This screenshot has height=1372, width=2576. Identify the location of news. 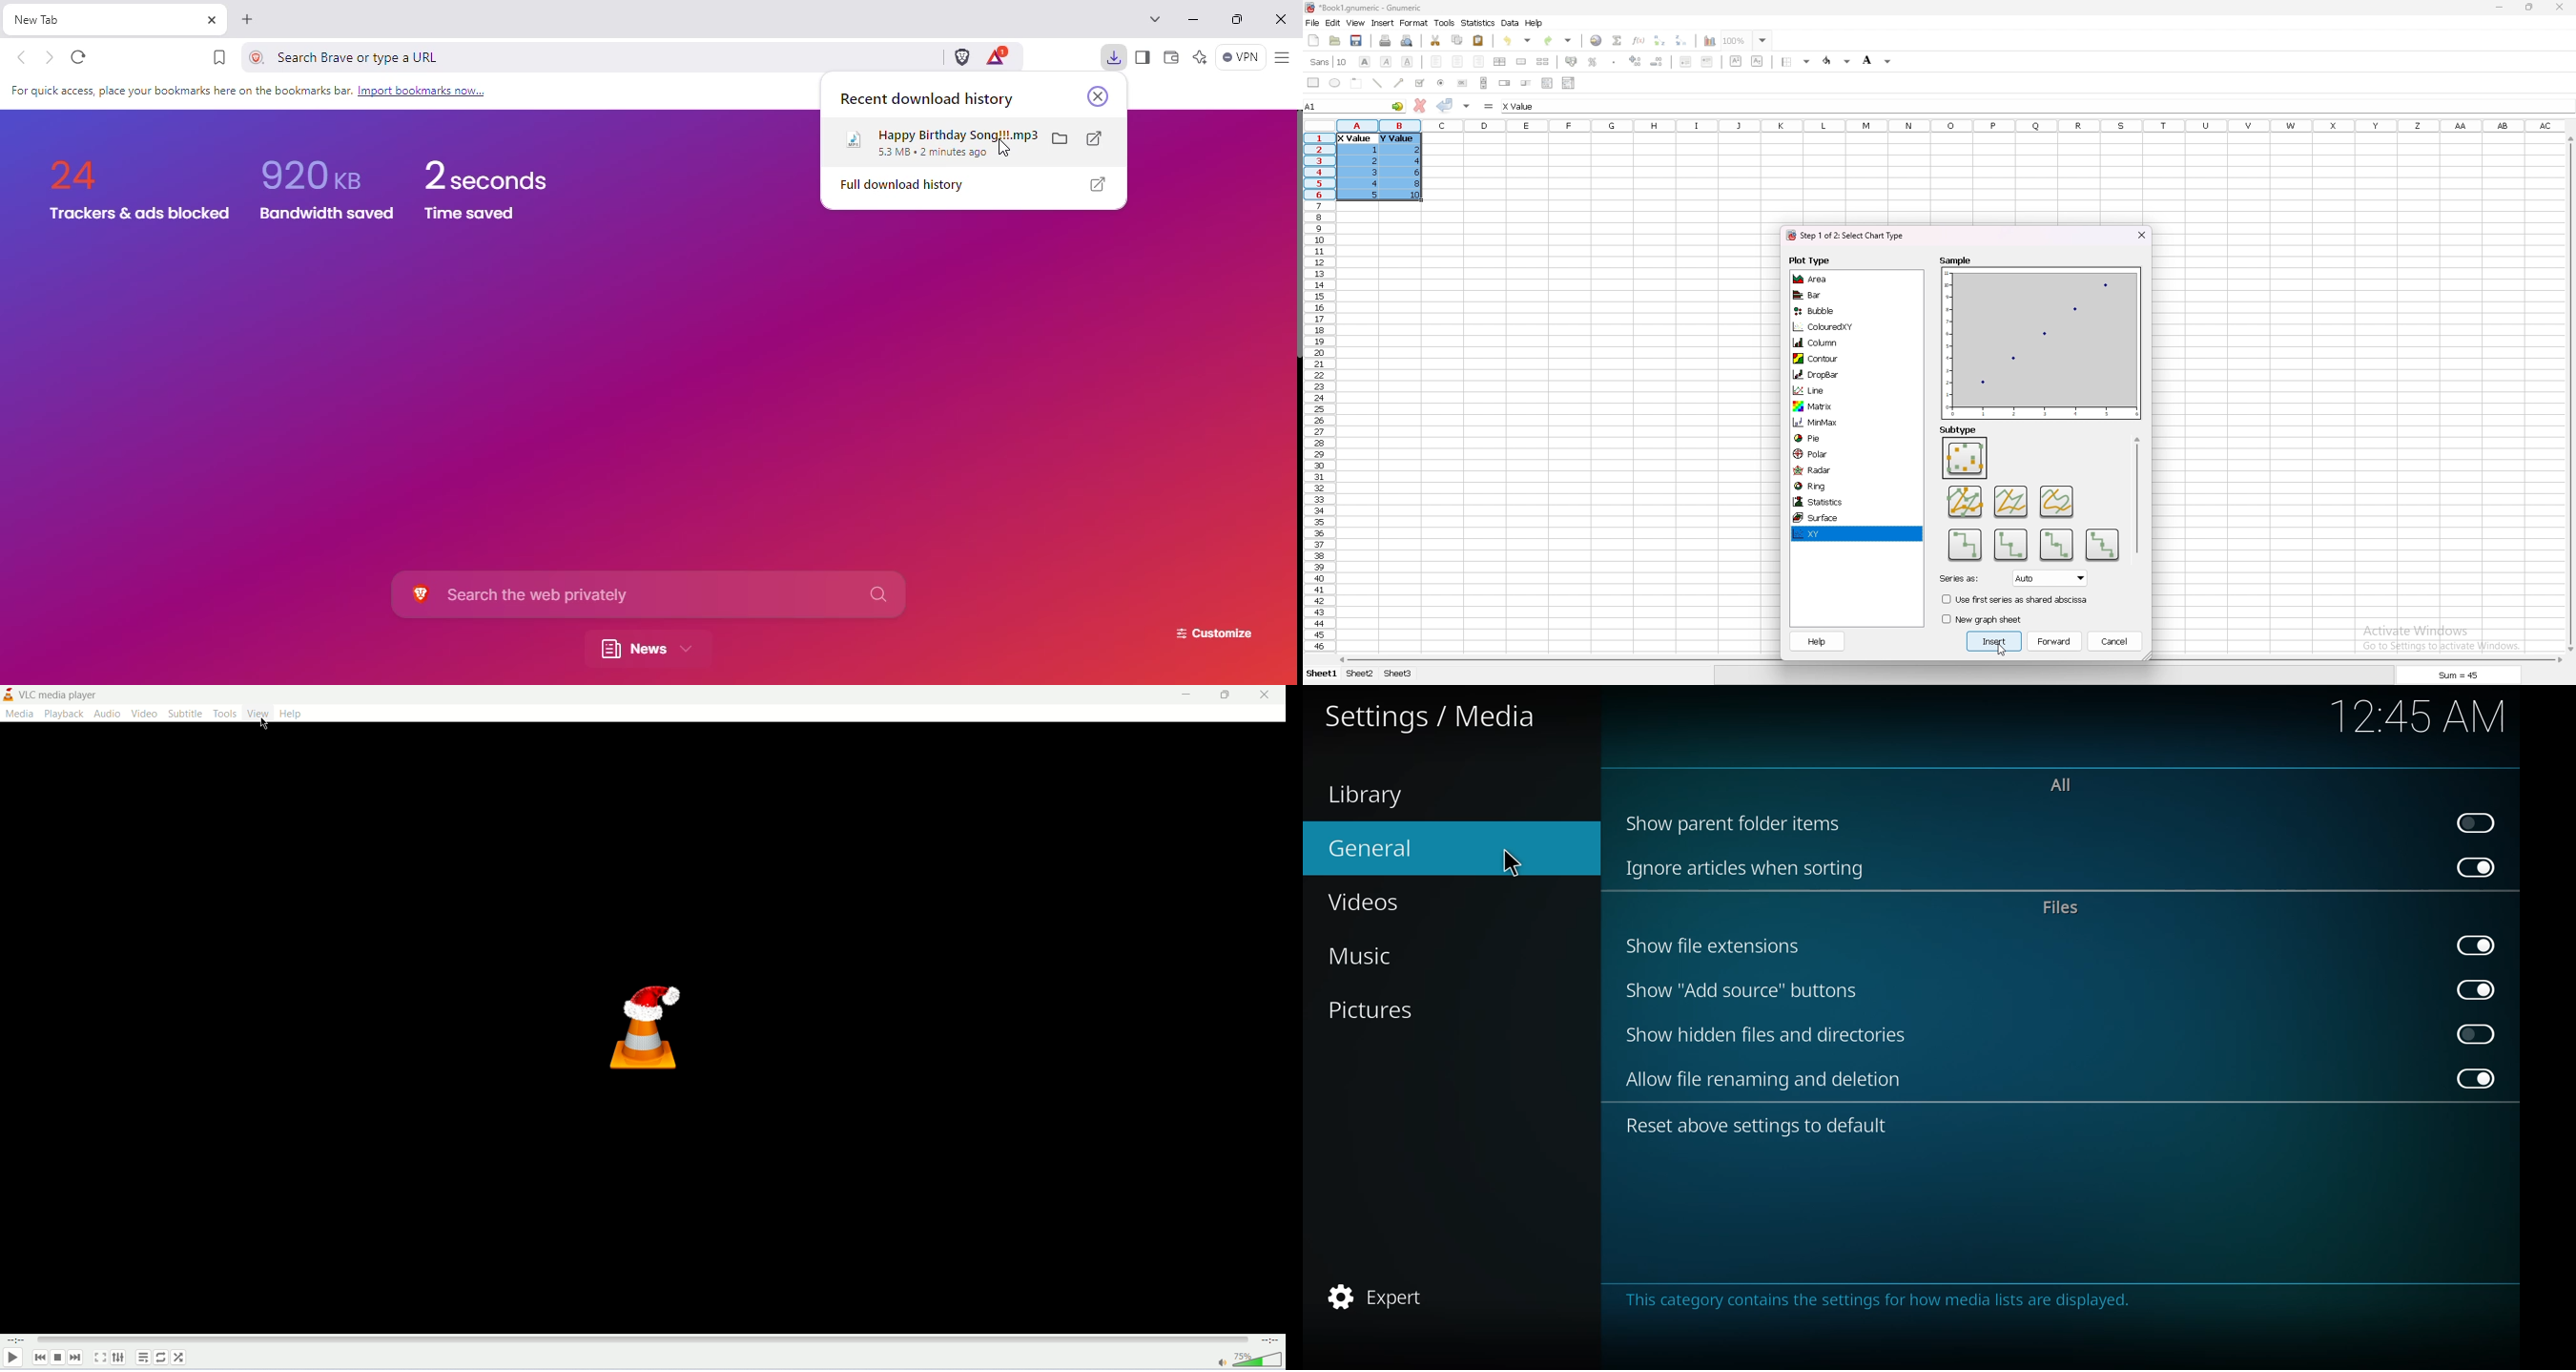
(645, 650).